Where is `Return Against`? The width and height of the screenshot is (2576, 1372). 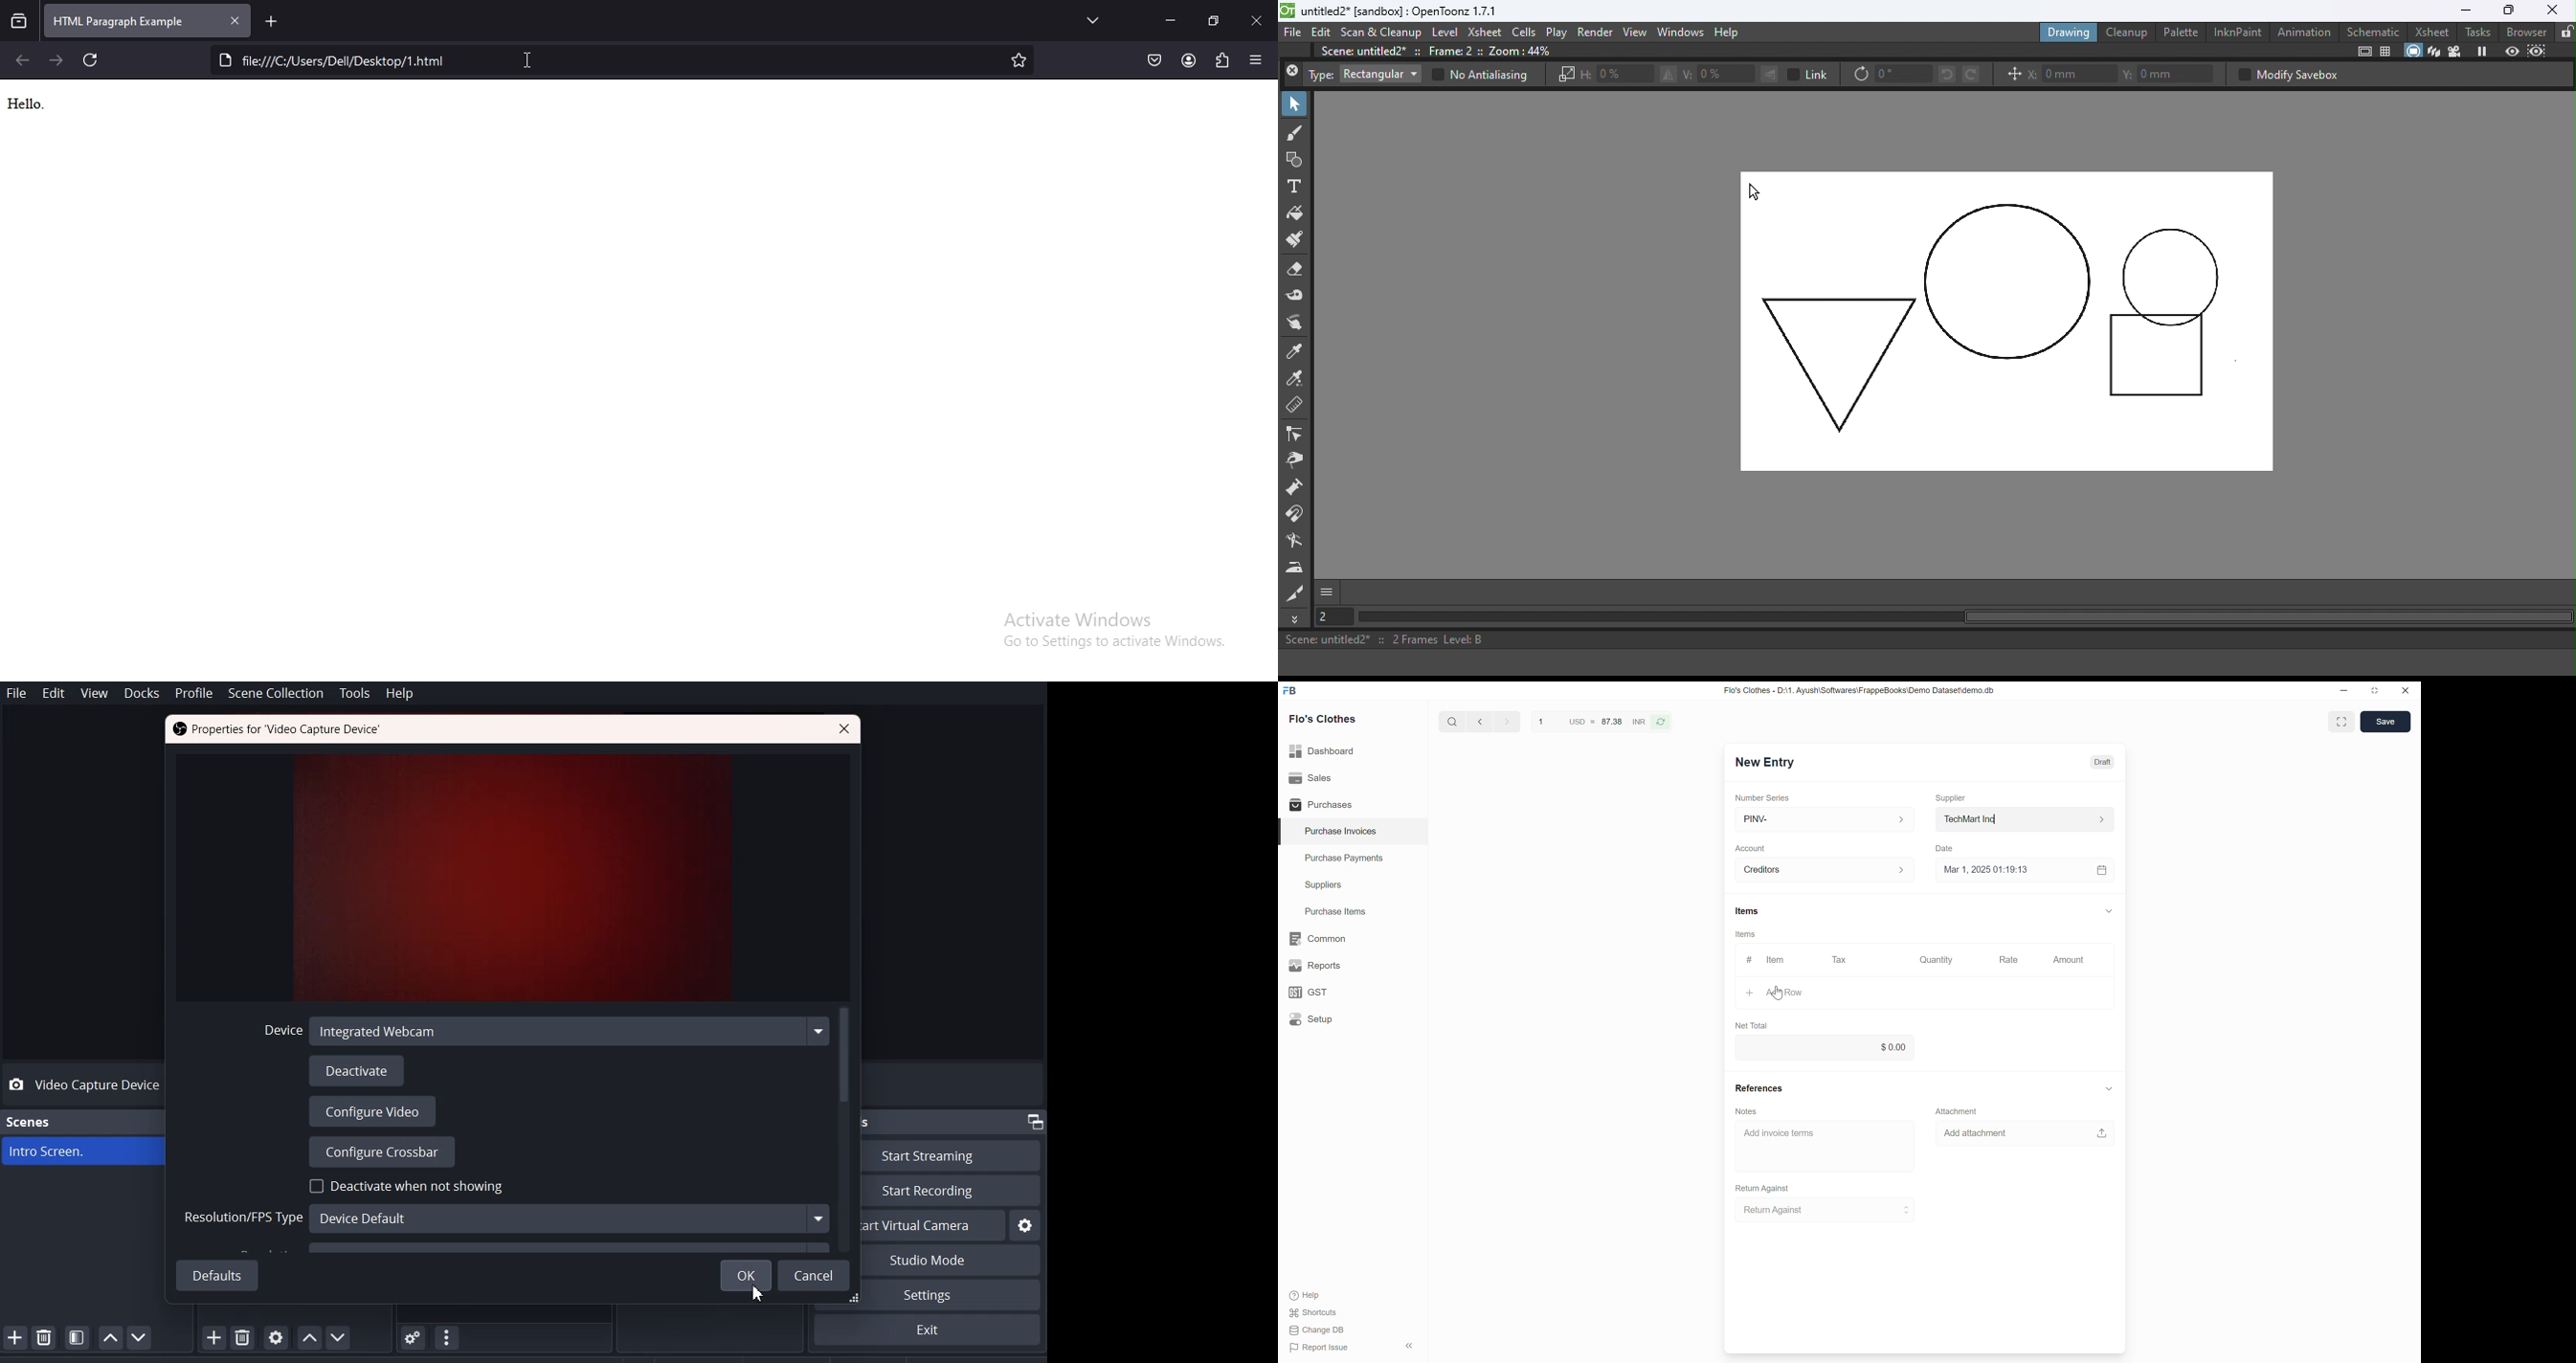
Return Against is located at coordinates (1764, 1187).